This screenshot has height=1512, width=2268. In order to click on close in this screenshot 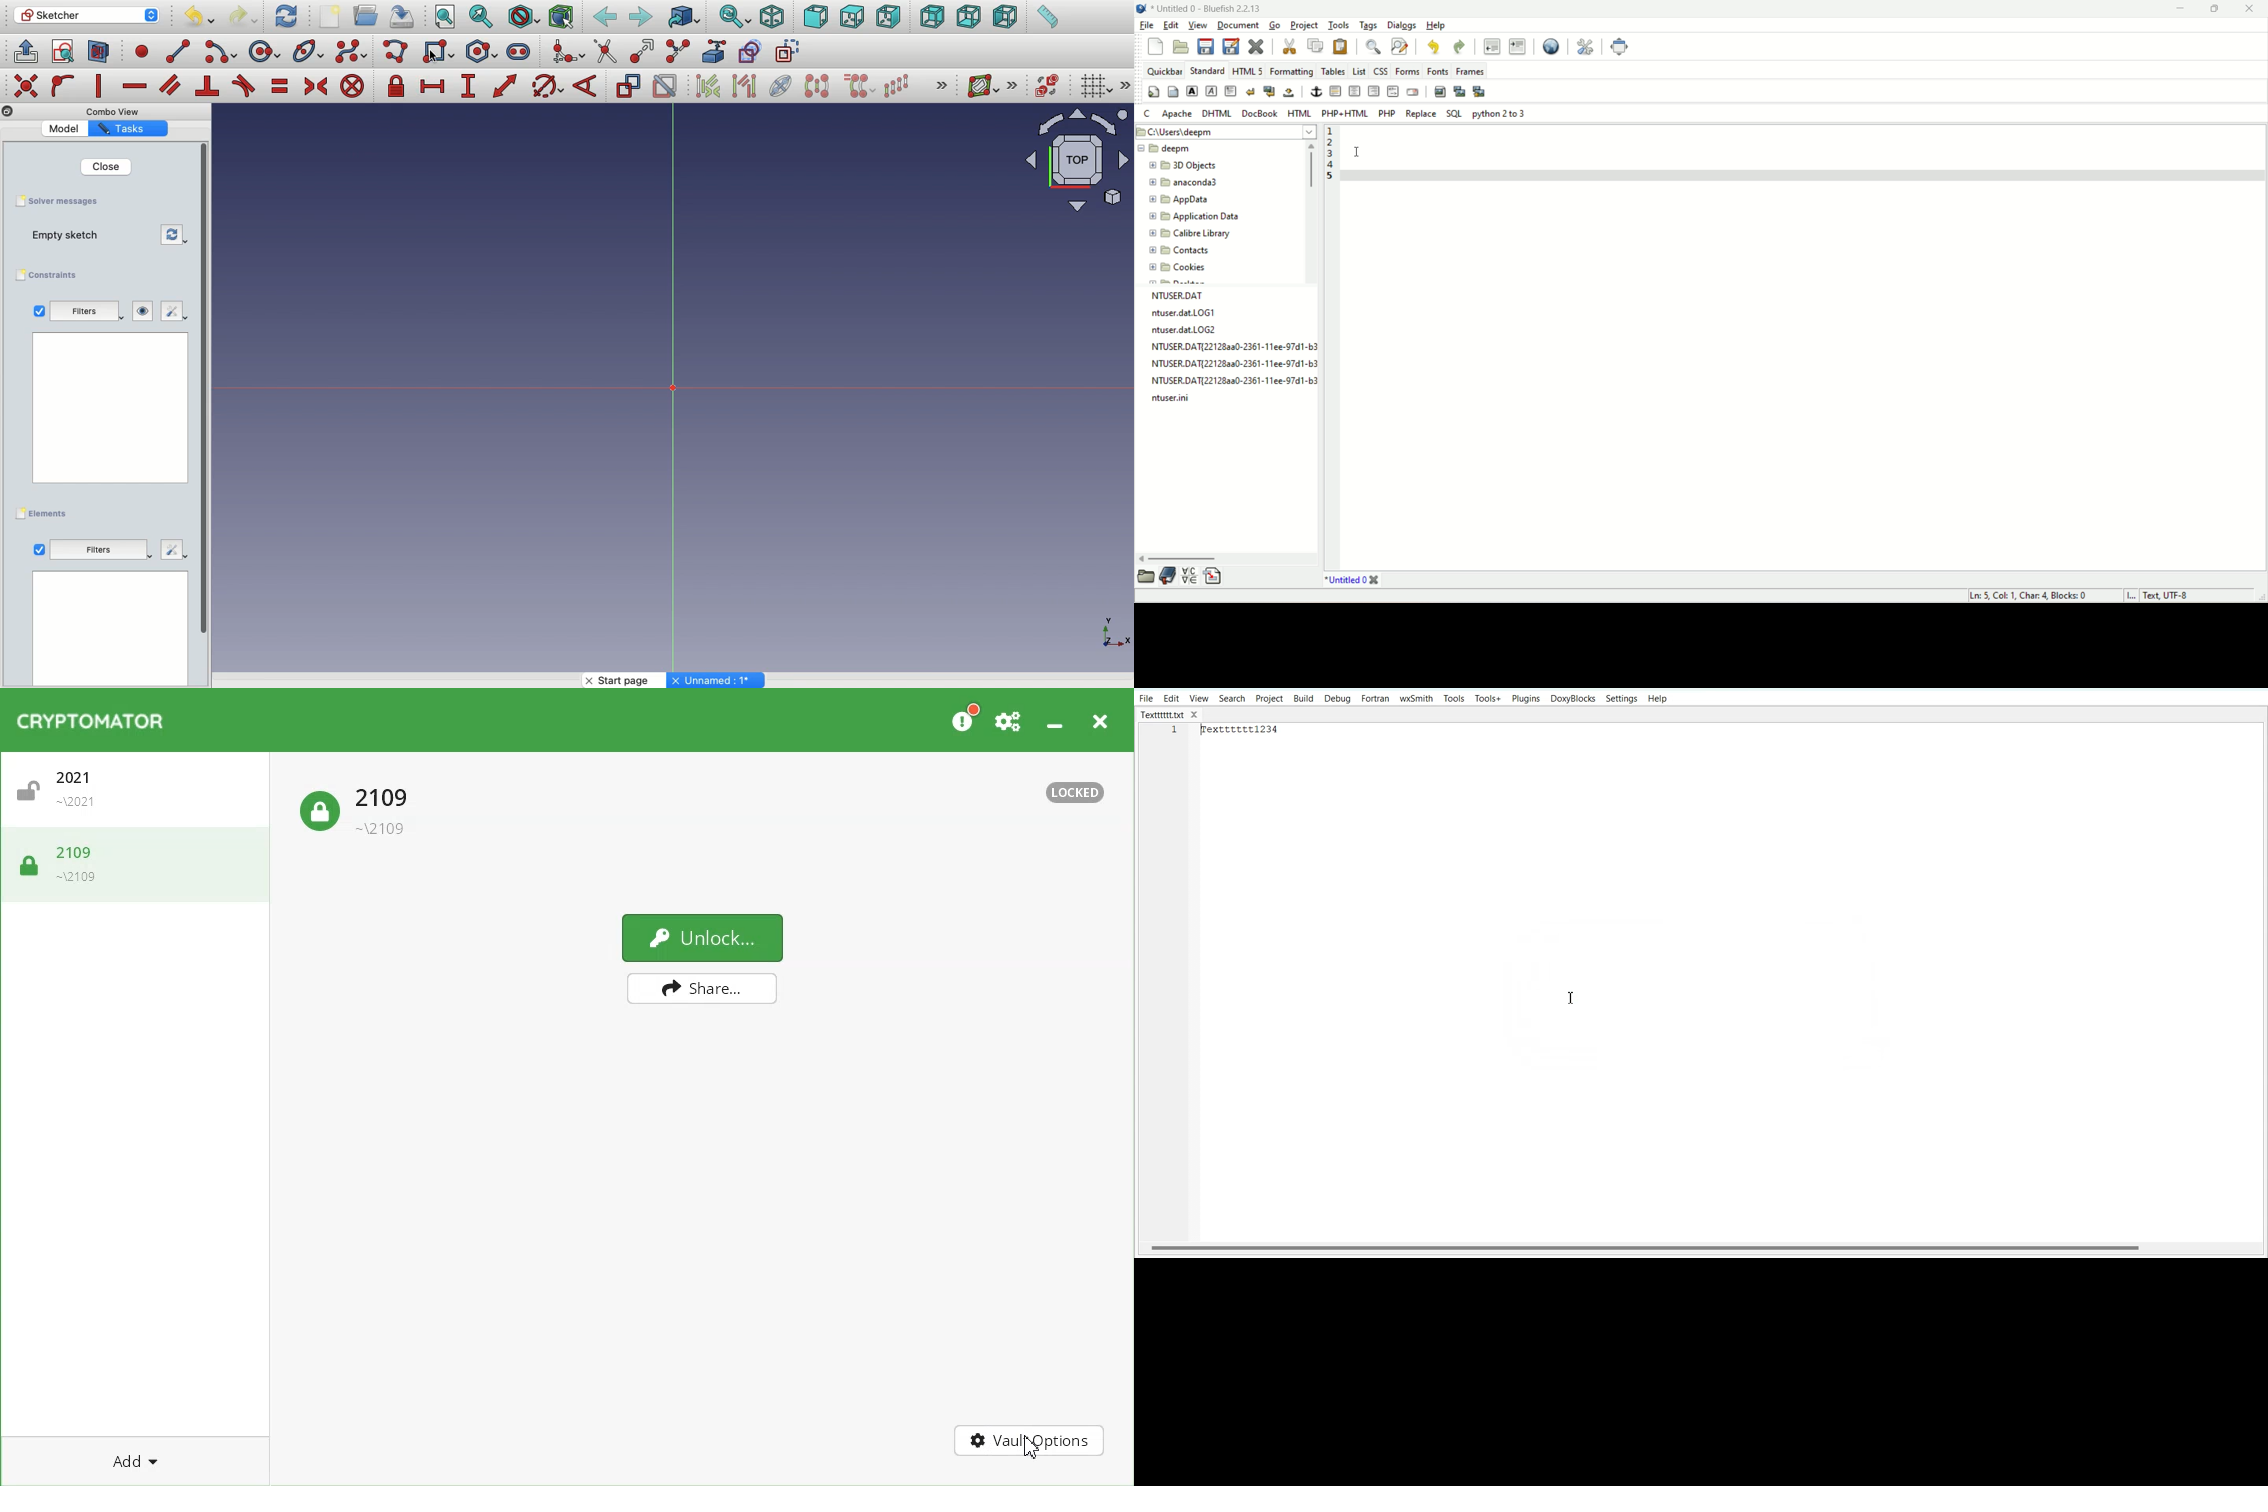, I will do `click(1197, 715)`.